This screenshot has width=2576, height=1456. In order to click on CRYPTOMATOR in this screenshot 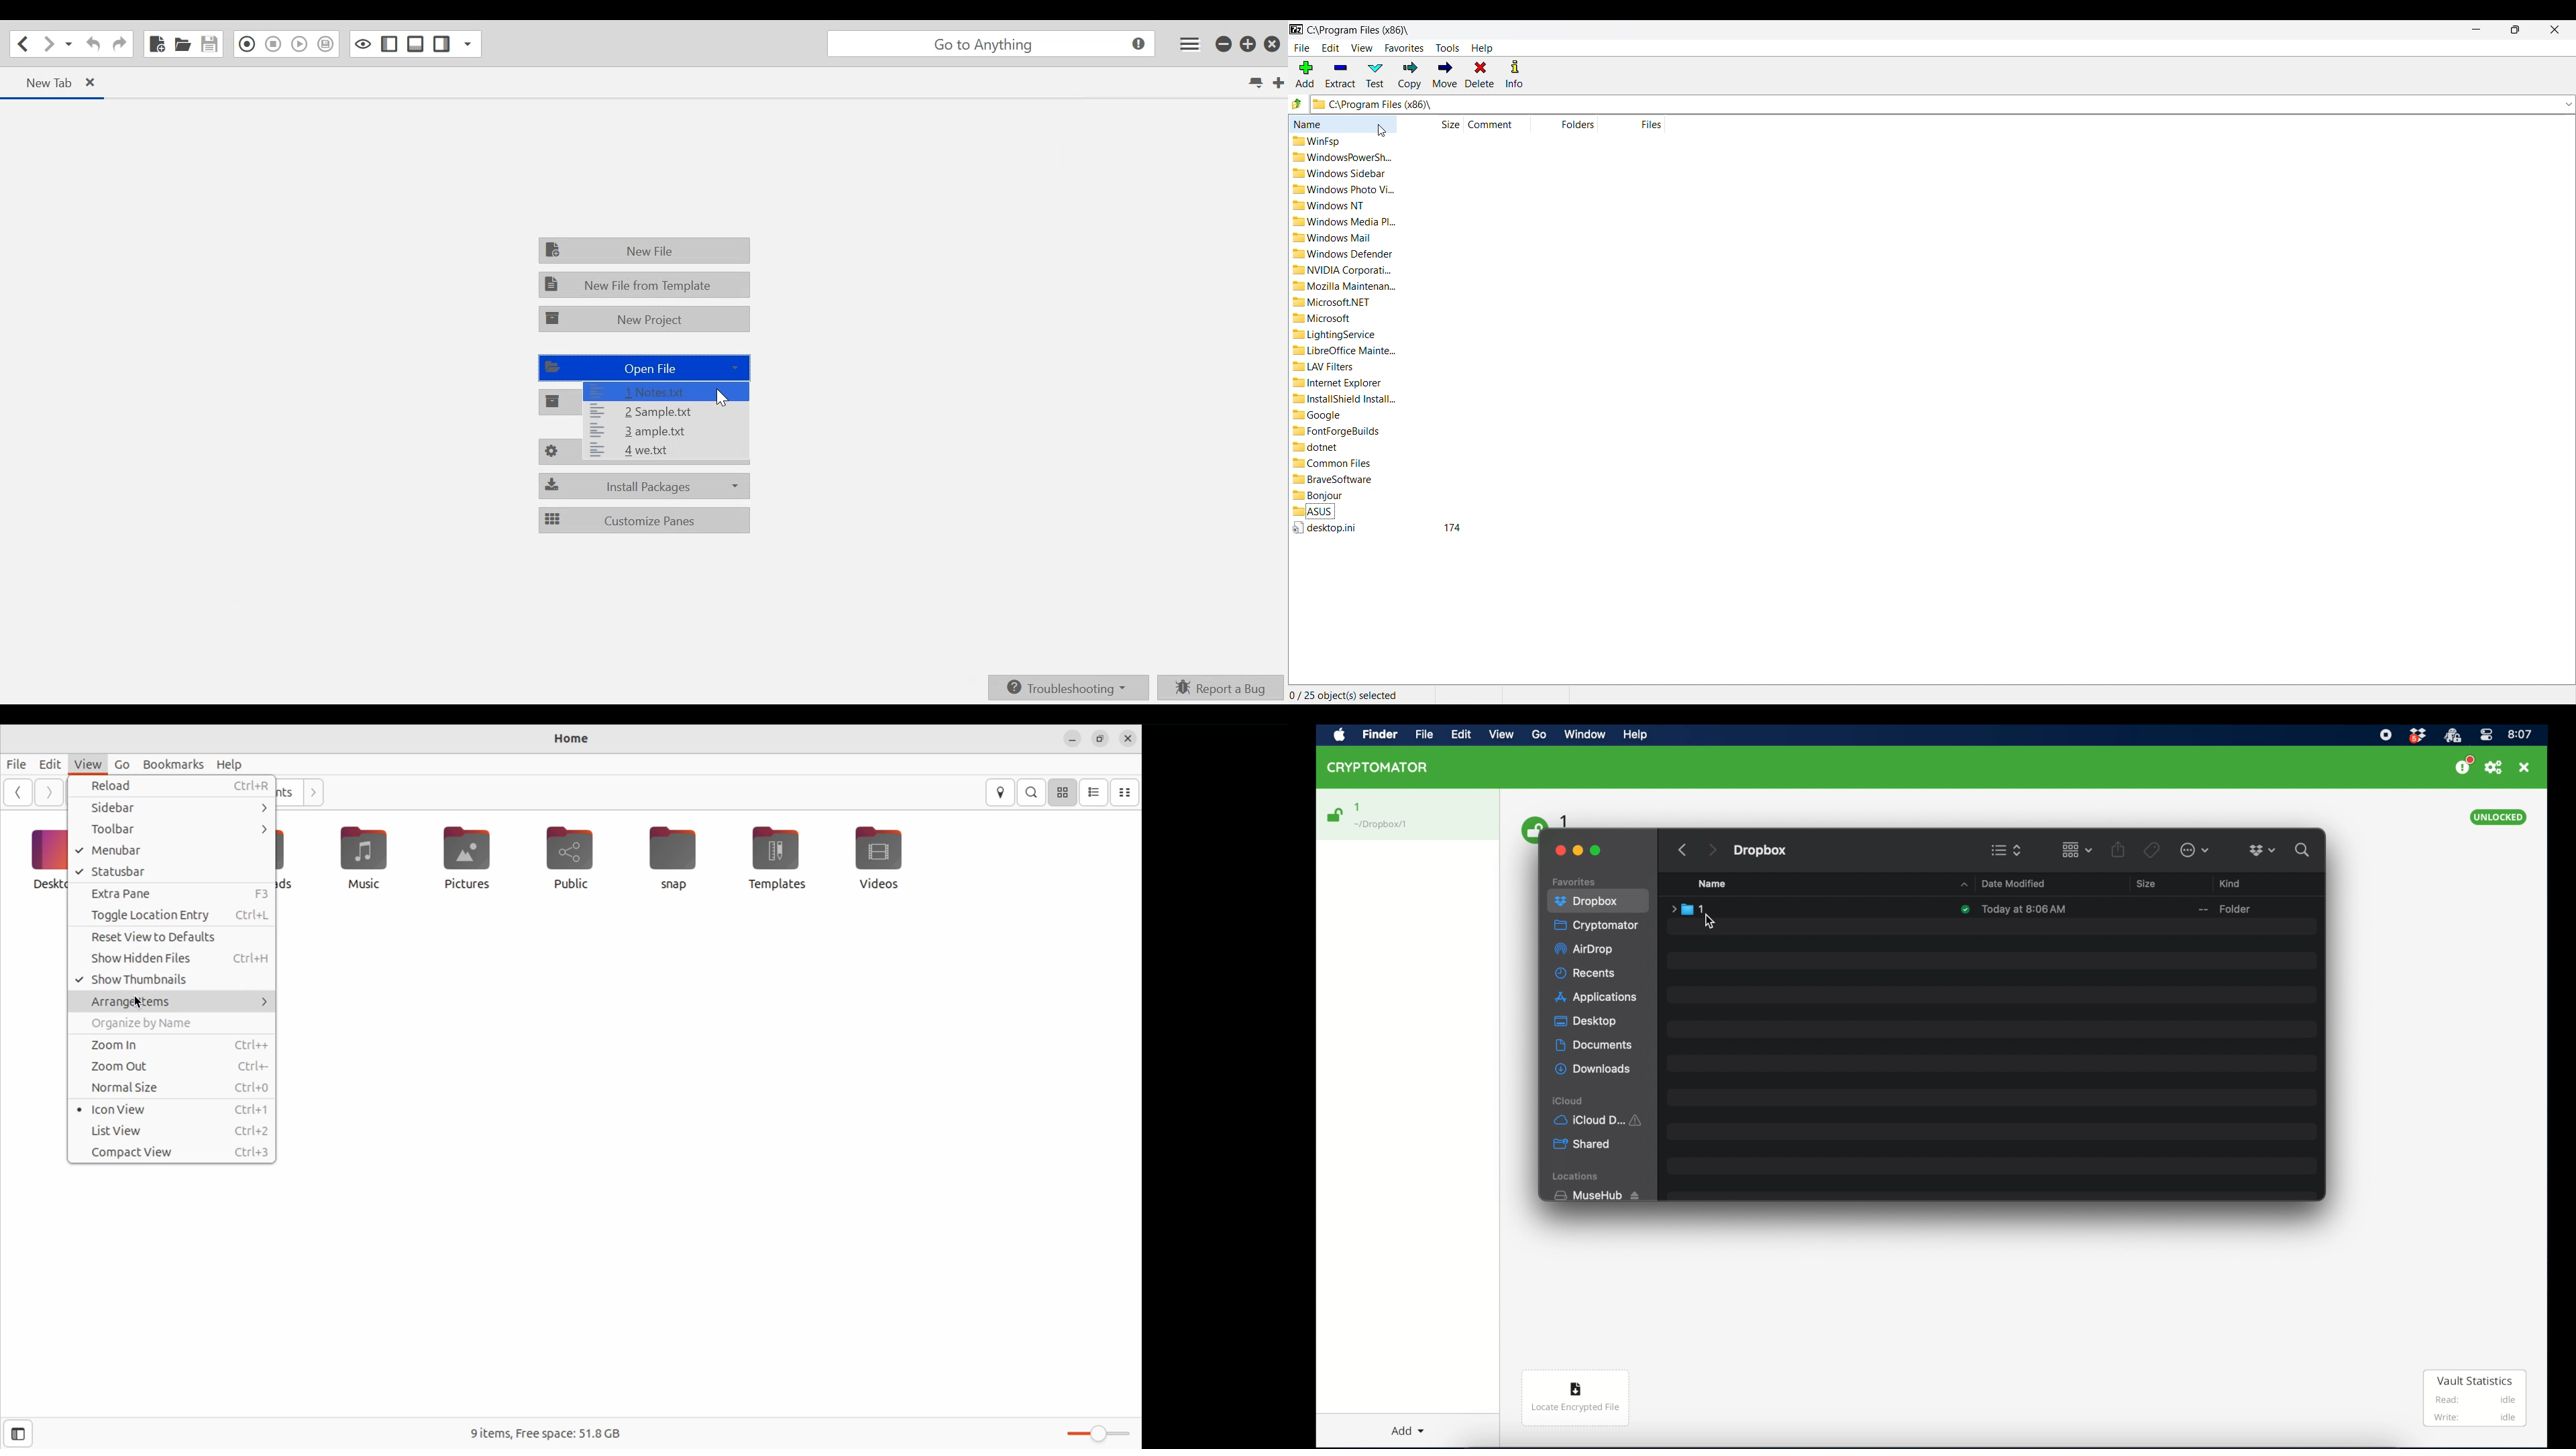, I will do `click(1384, 769)`.